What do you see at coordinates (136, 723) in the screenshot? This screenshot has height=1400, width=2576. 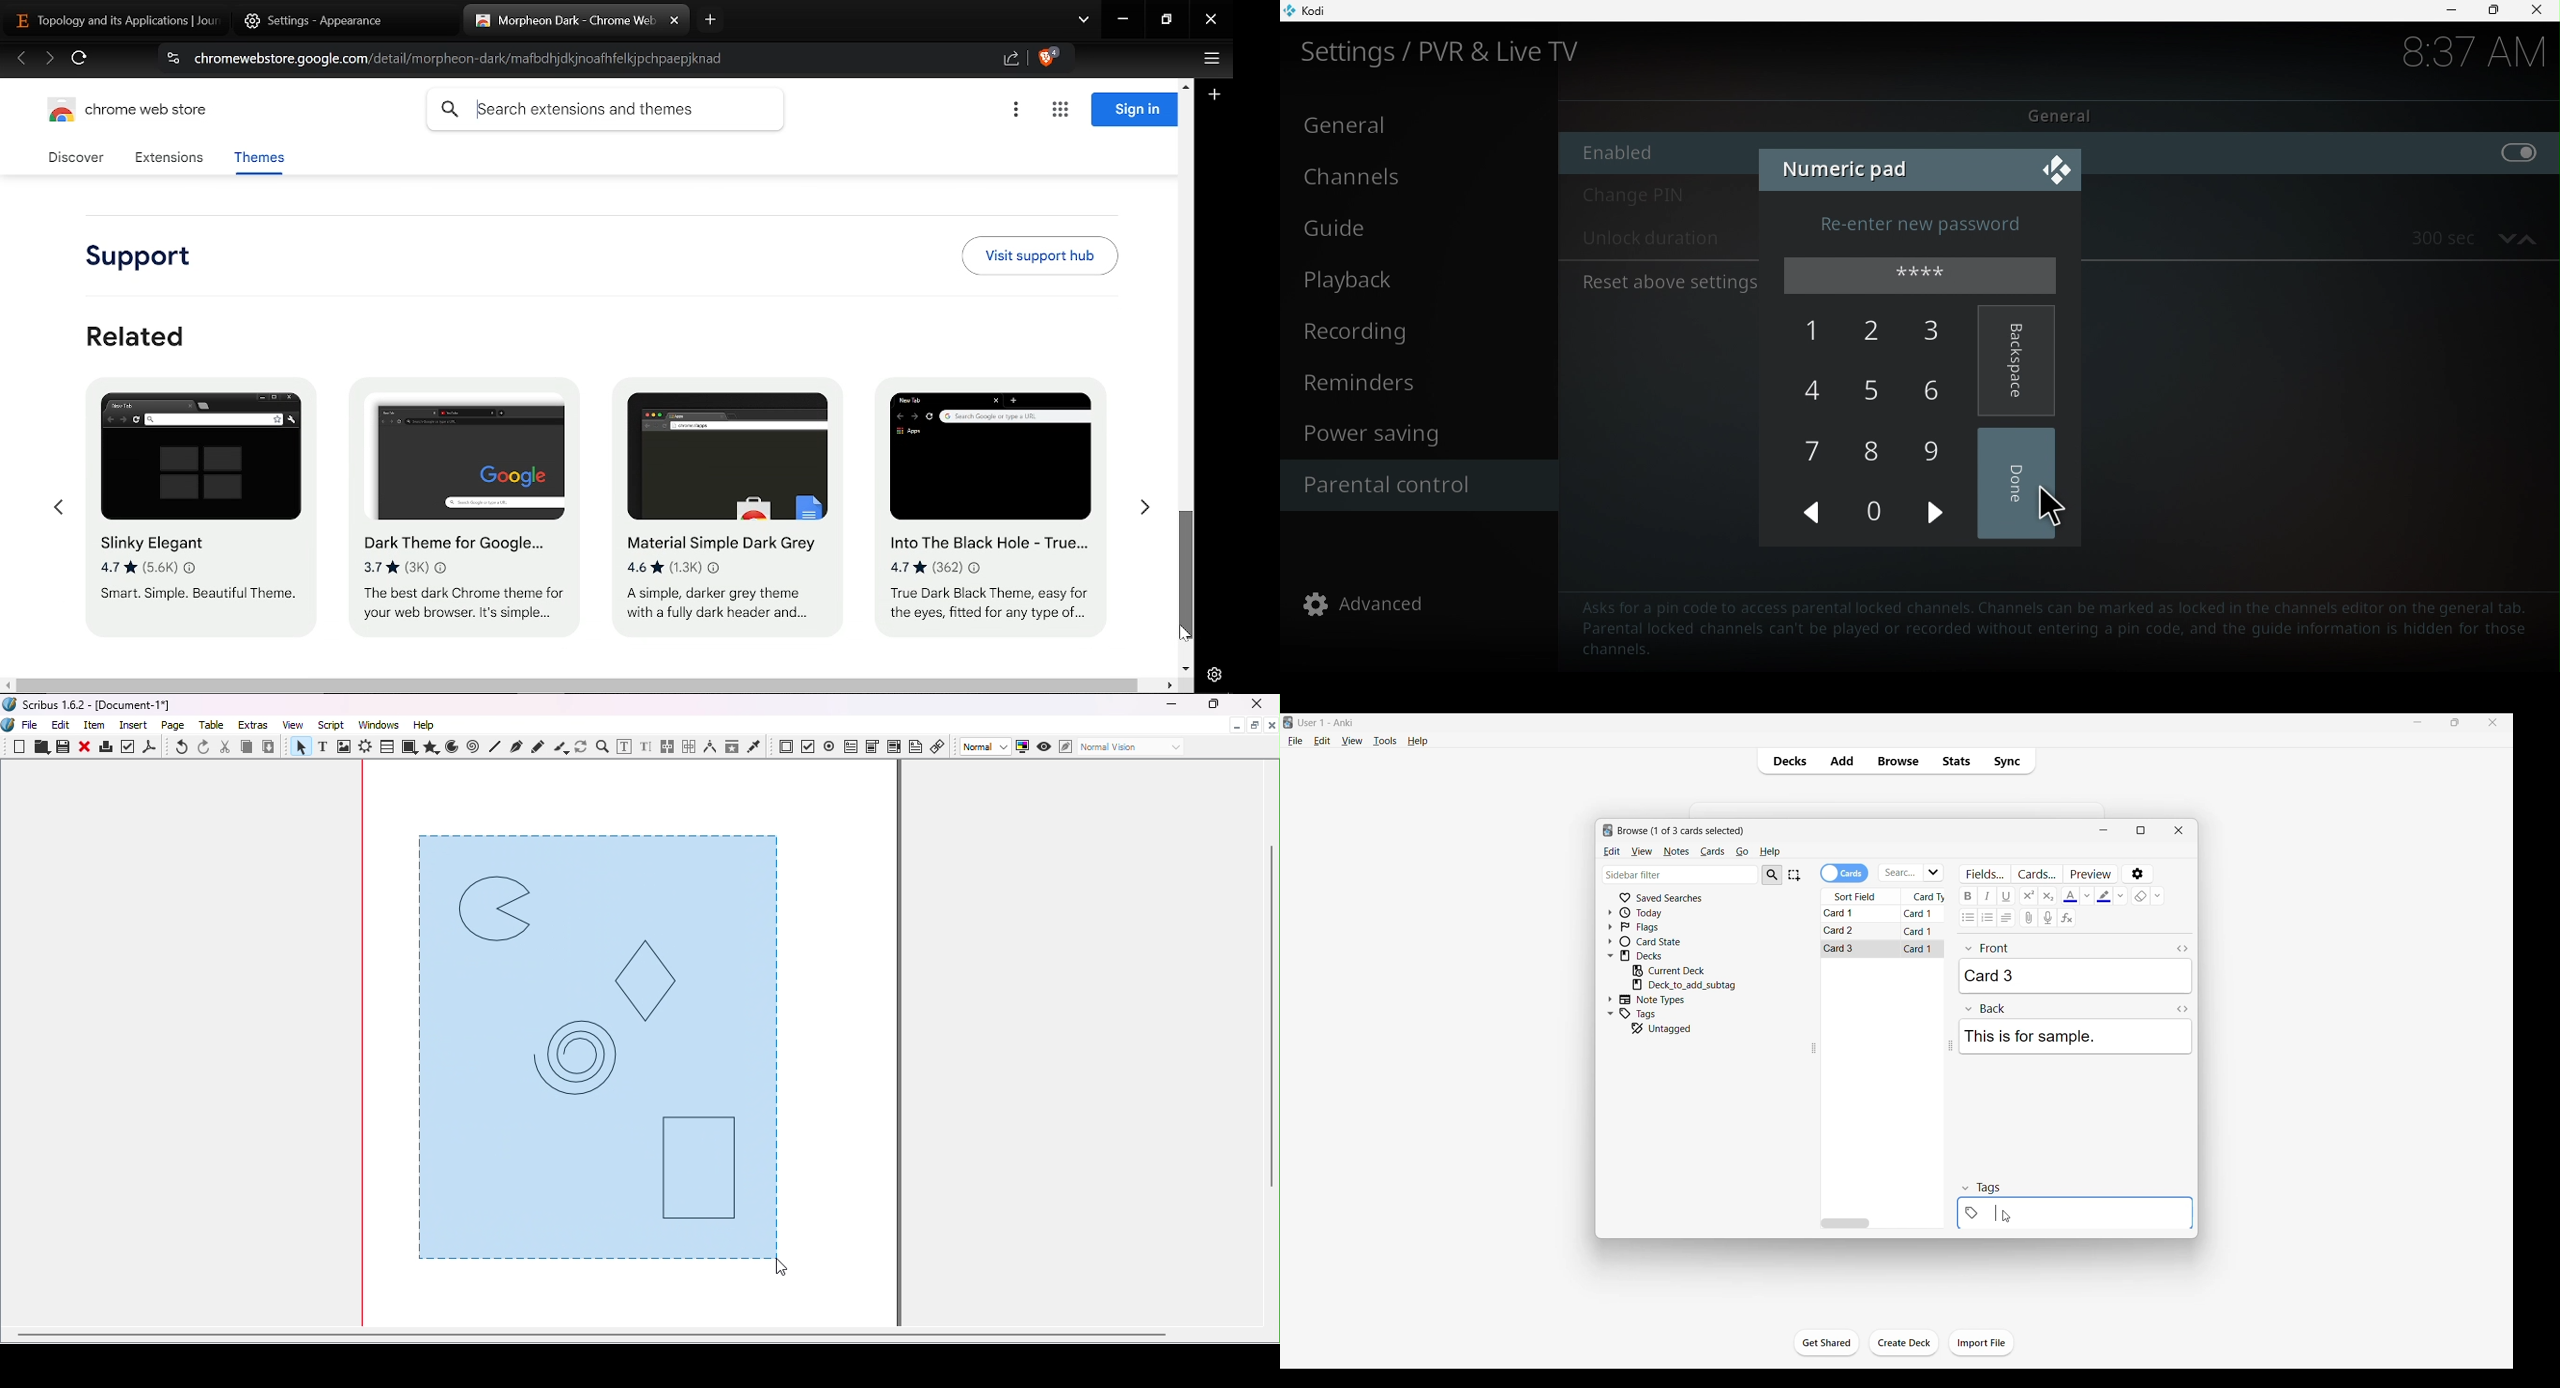 I see `Insert` at bounding box center [136, 723].